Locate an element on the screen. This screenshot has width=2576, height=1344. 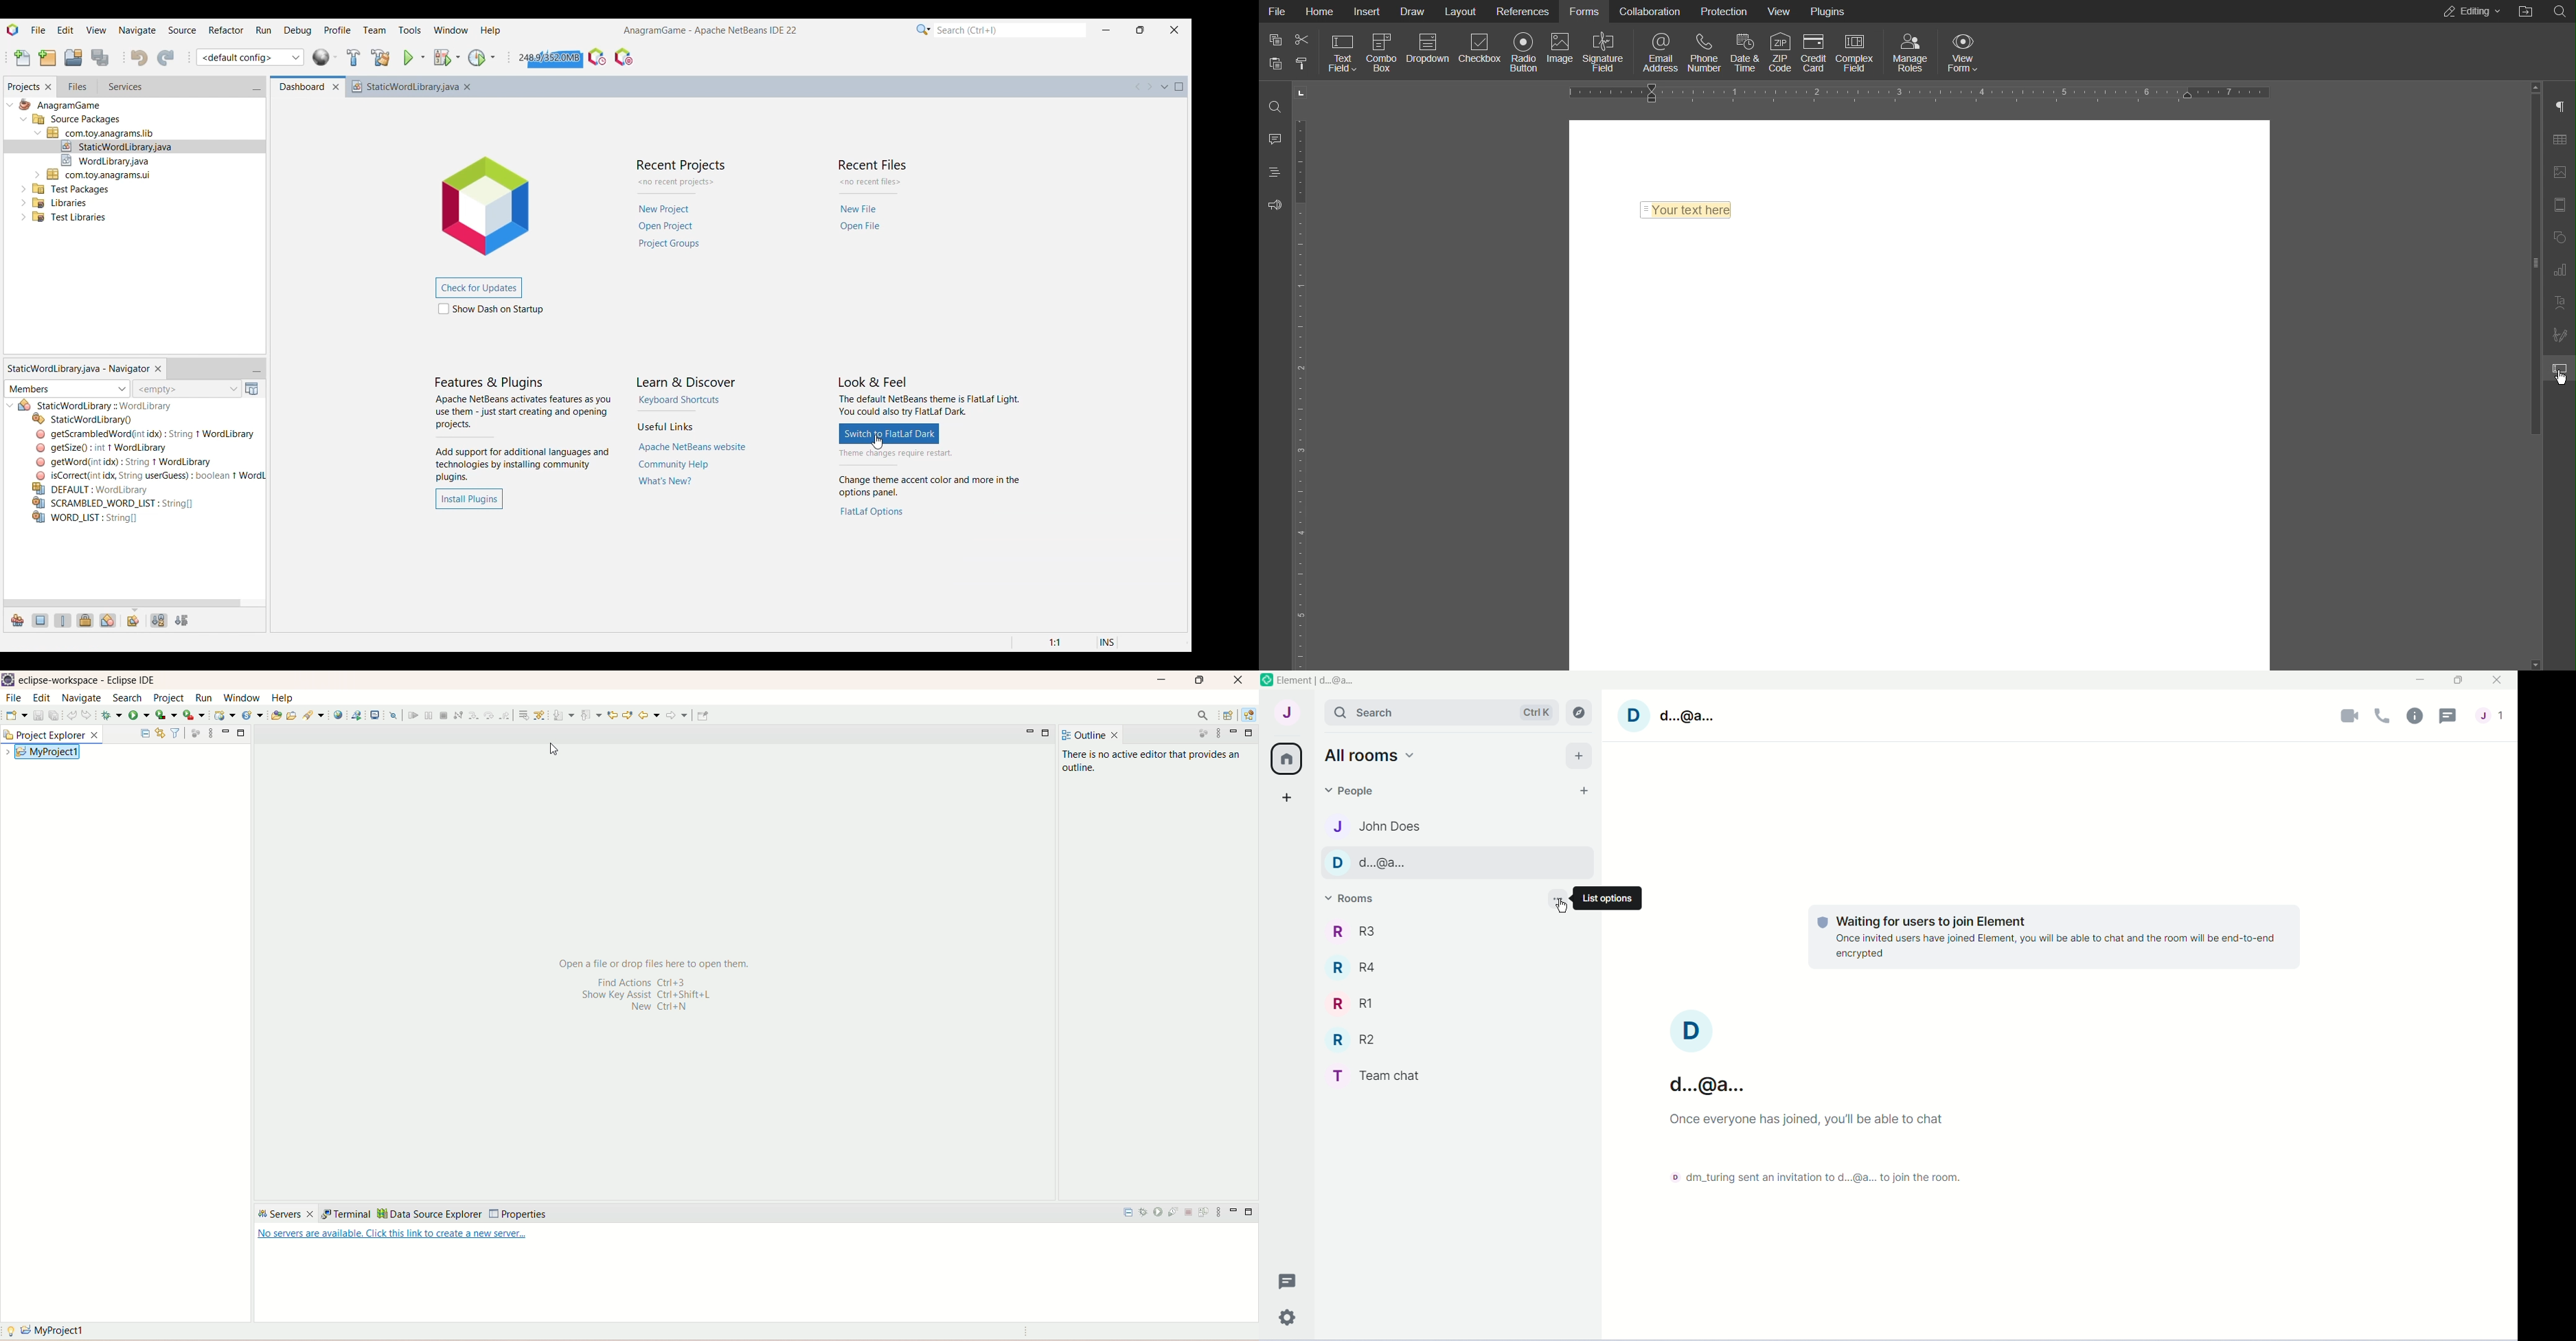
open type is located at coordinates (274, 716).